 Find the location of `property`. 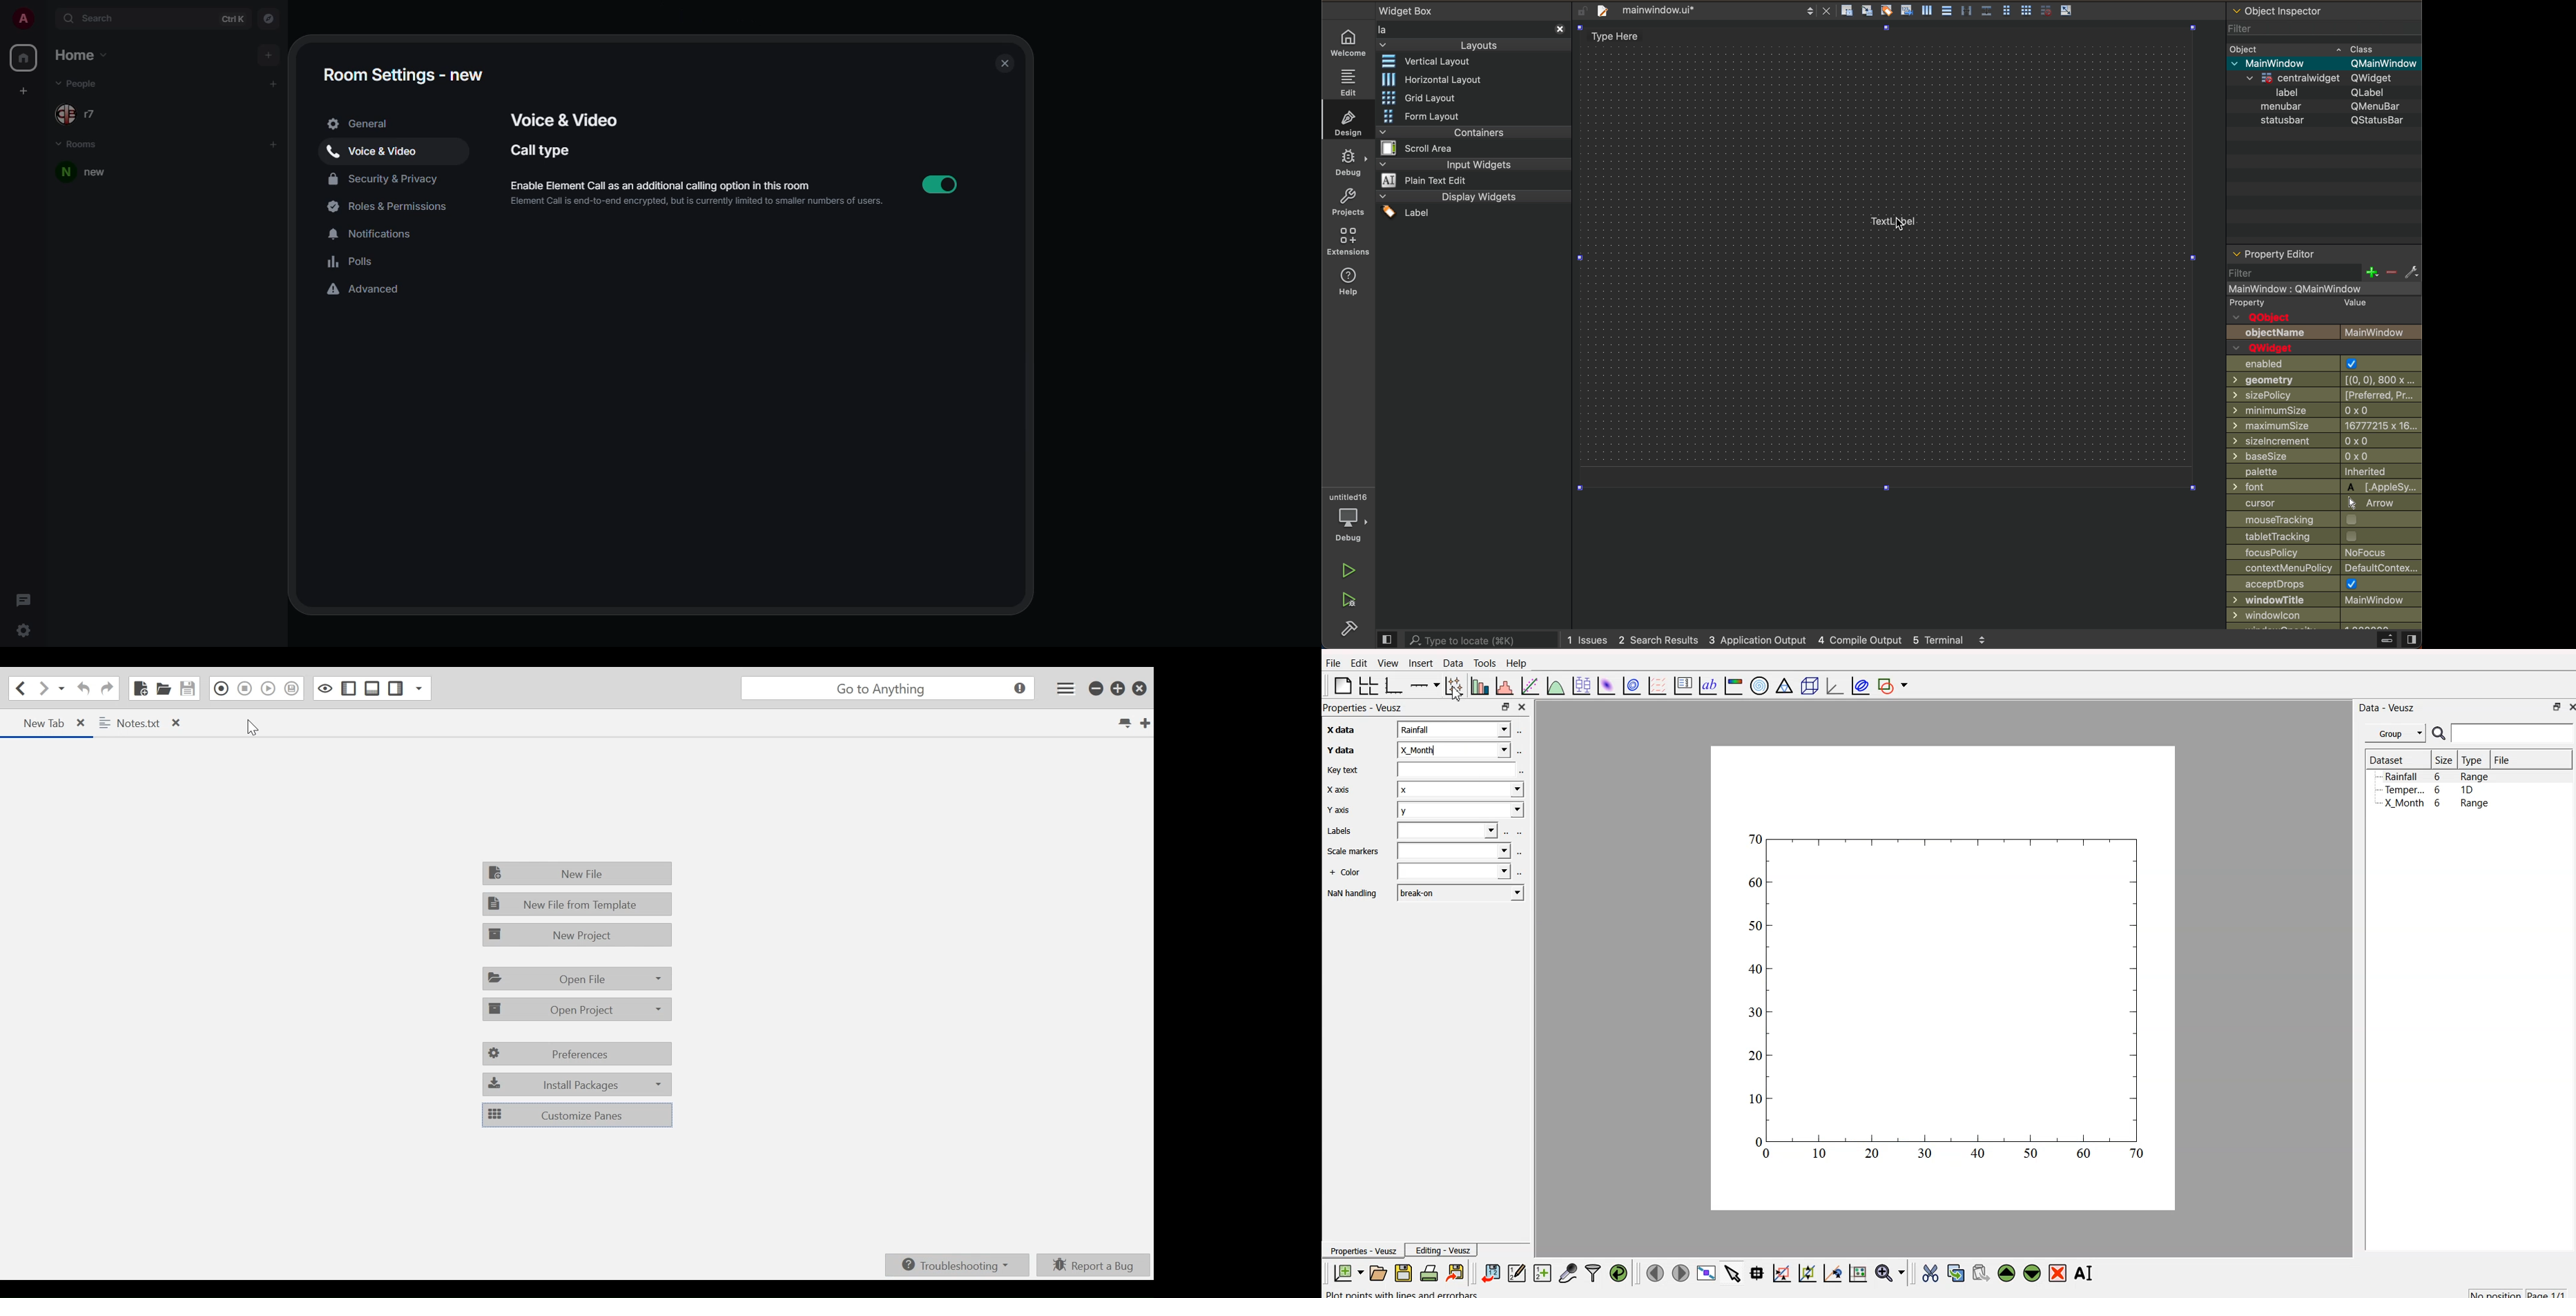

property is located at coordinates (2323, 304).